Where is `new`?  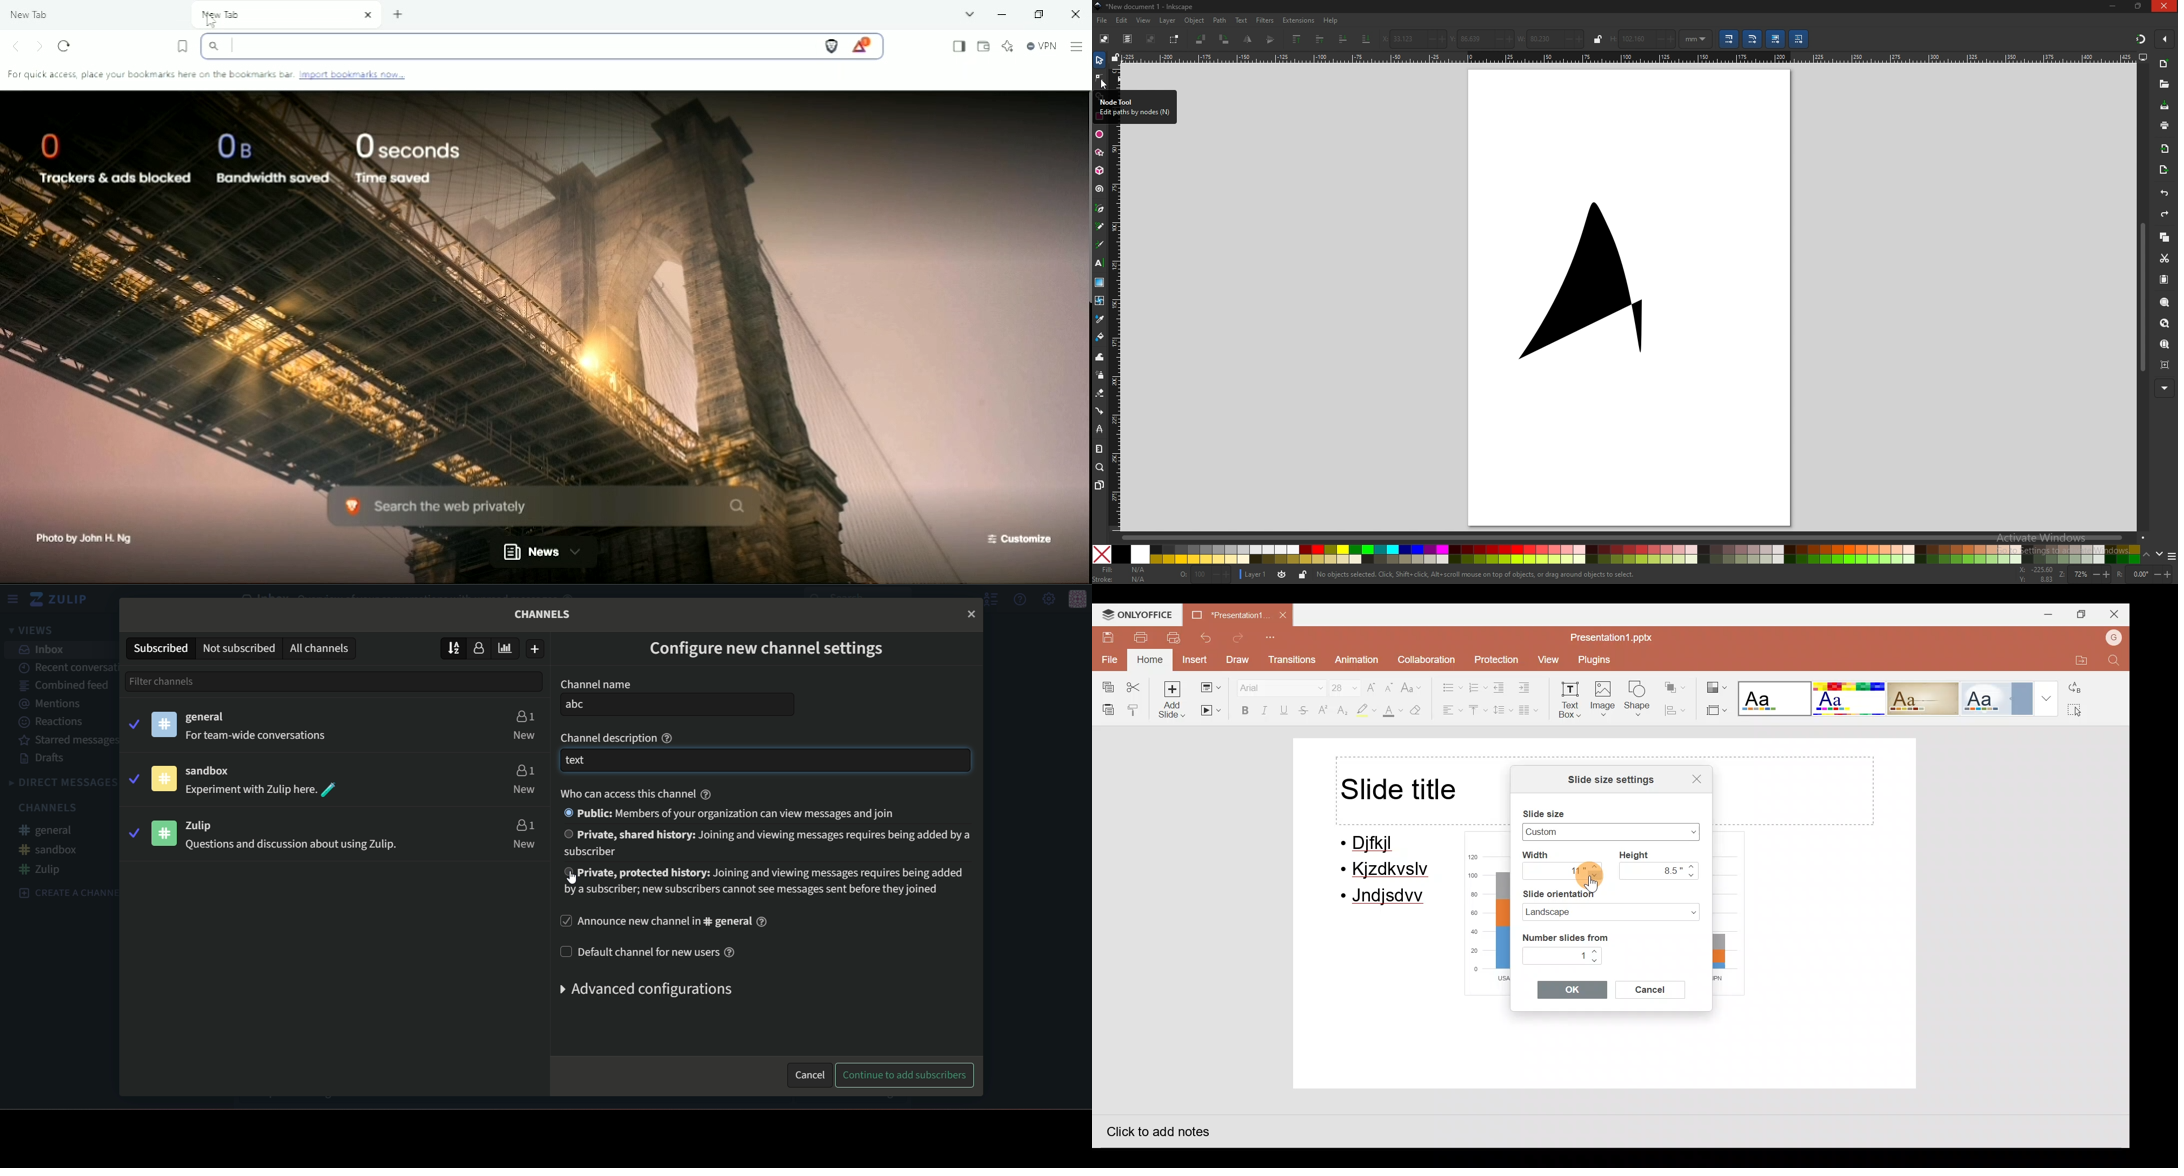 new is located at coordinates (524, 790).